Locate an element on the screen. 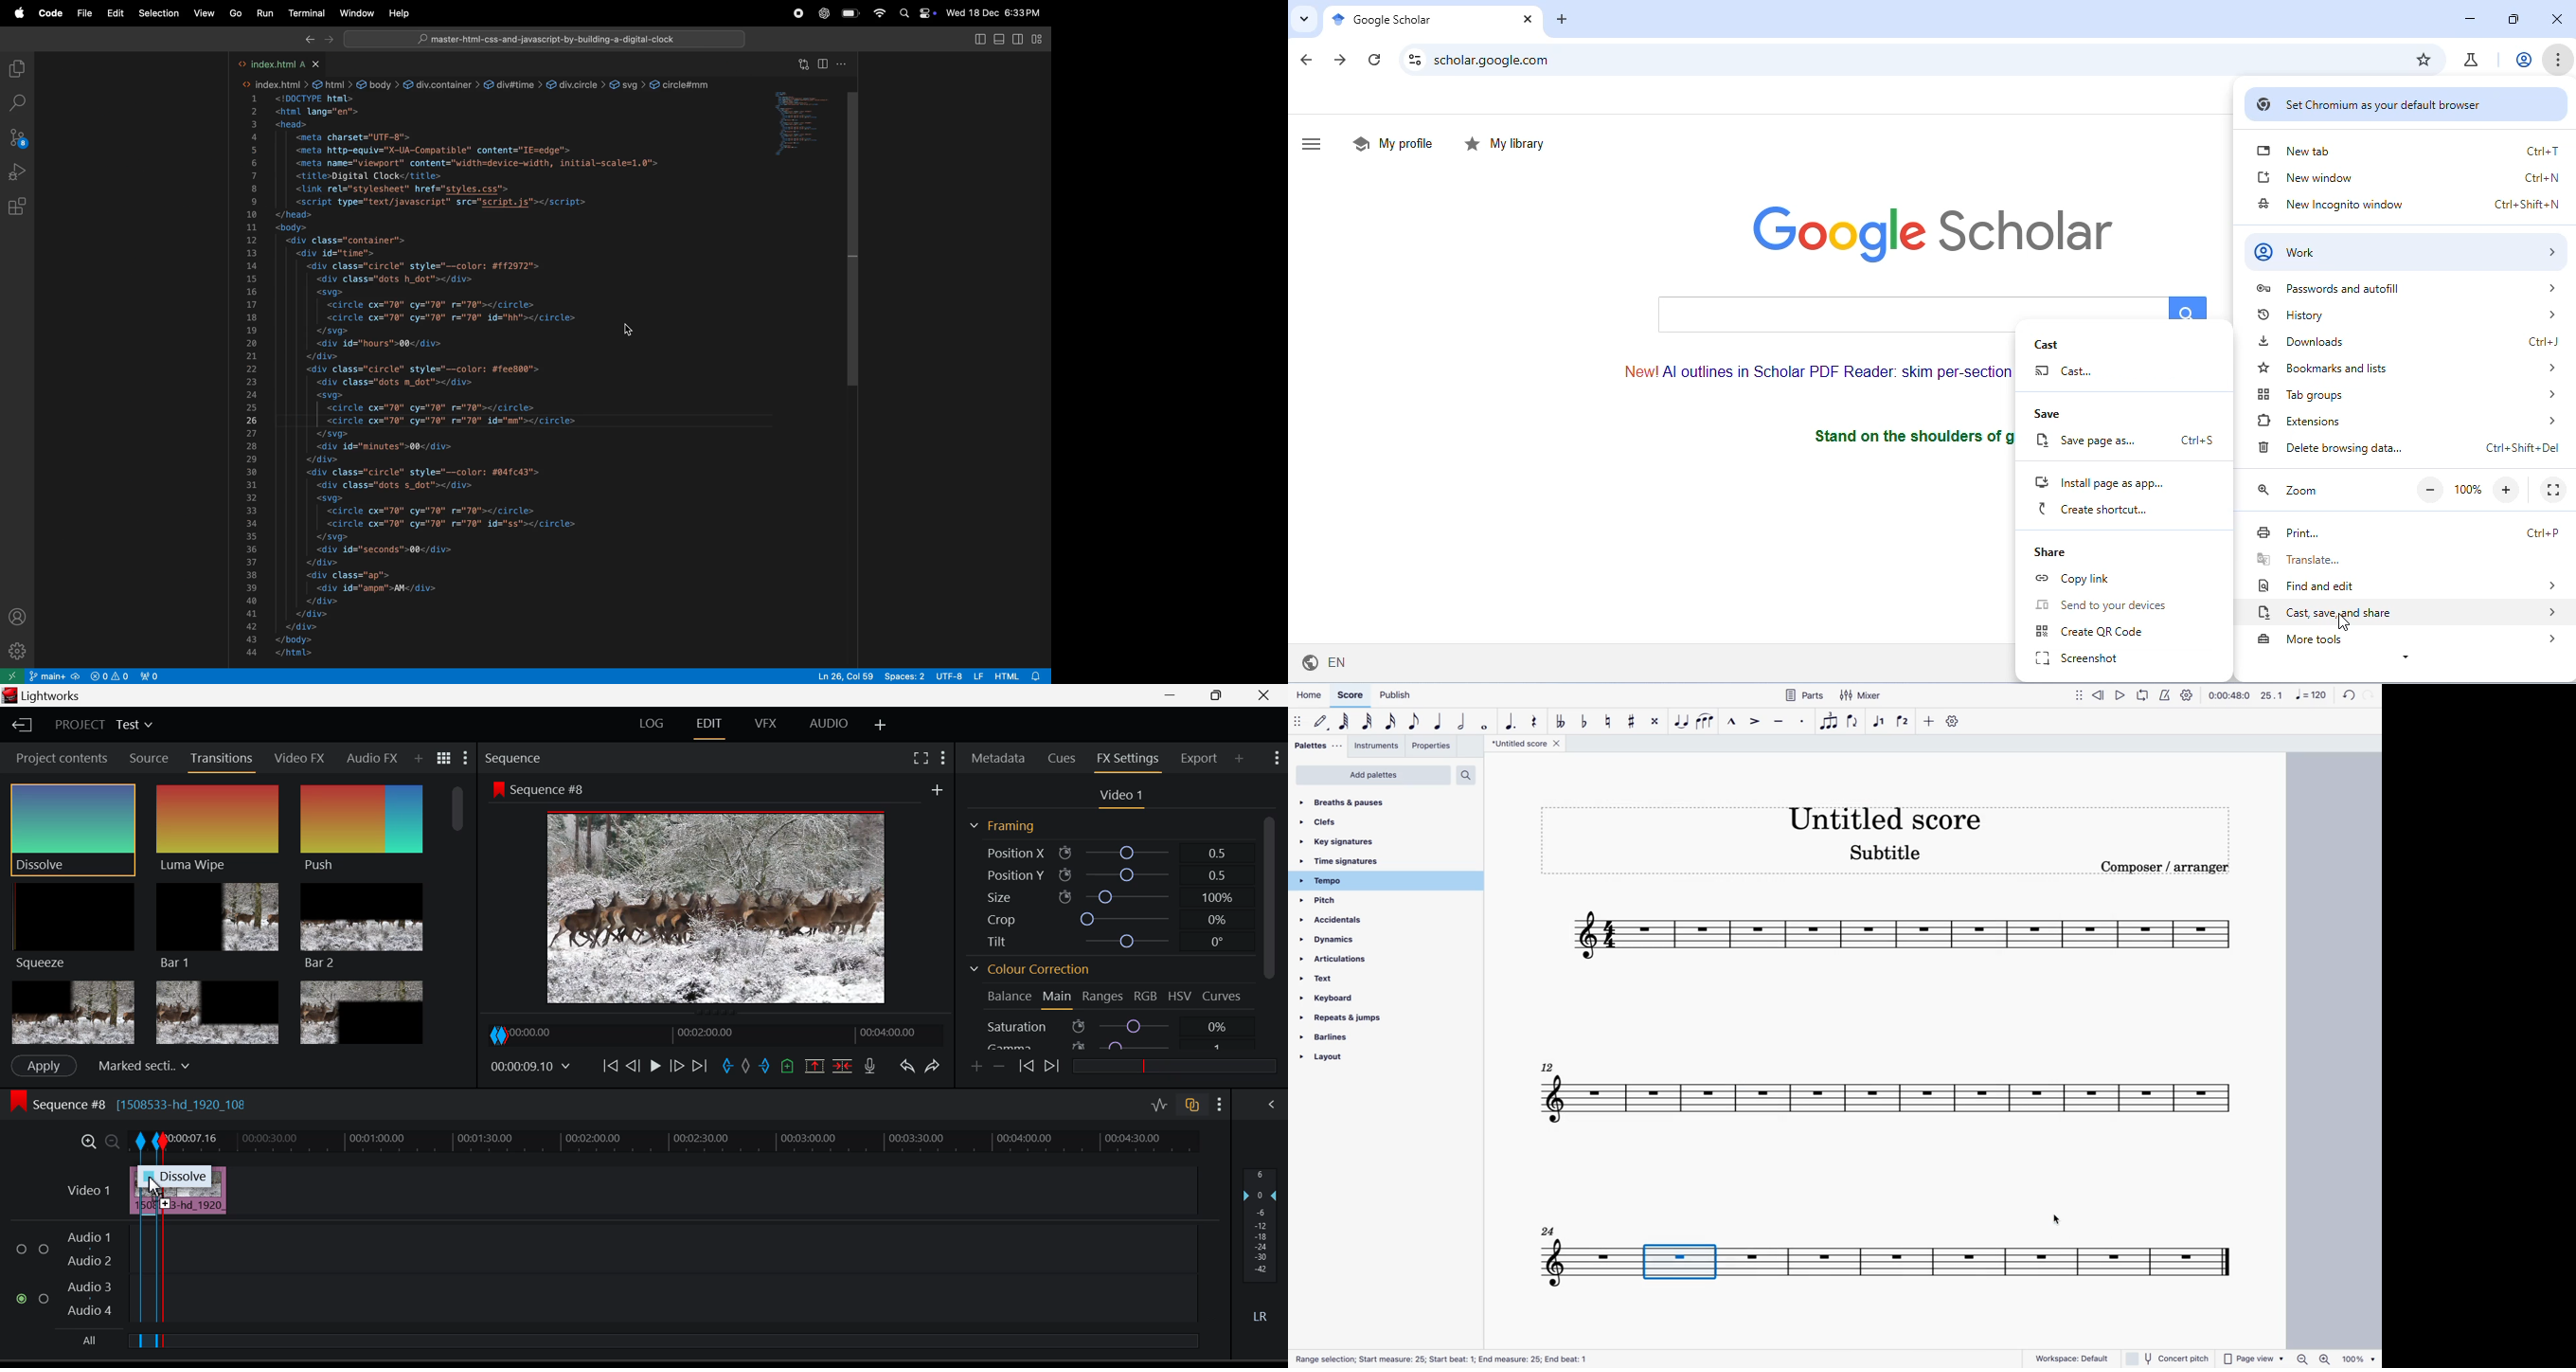 The height and width of the screenshot is (1372, 2576). selections is located at coordinates (156, 13).